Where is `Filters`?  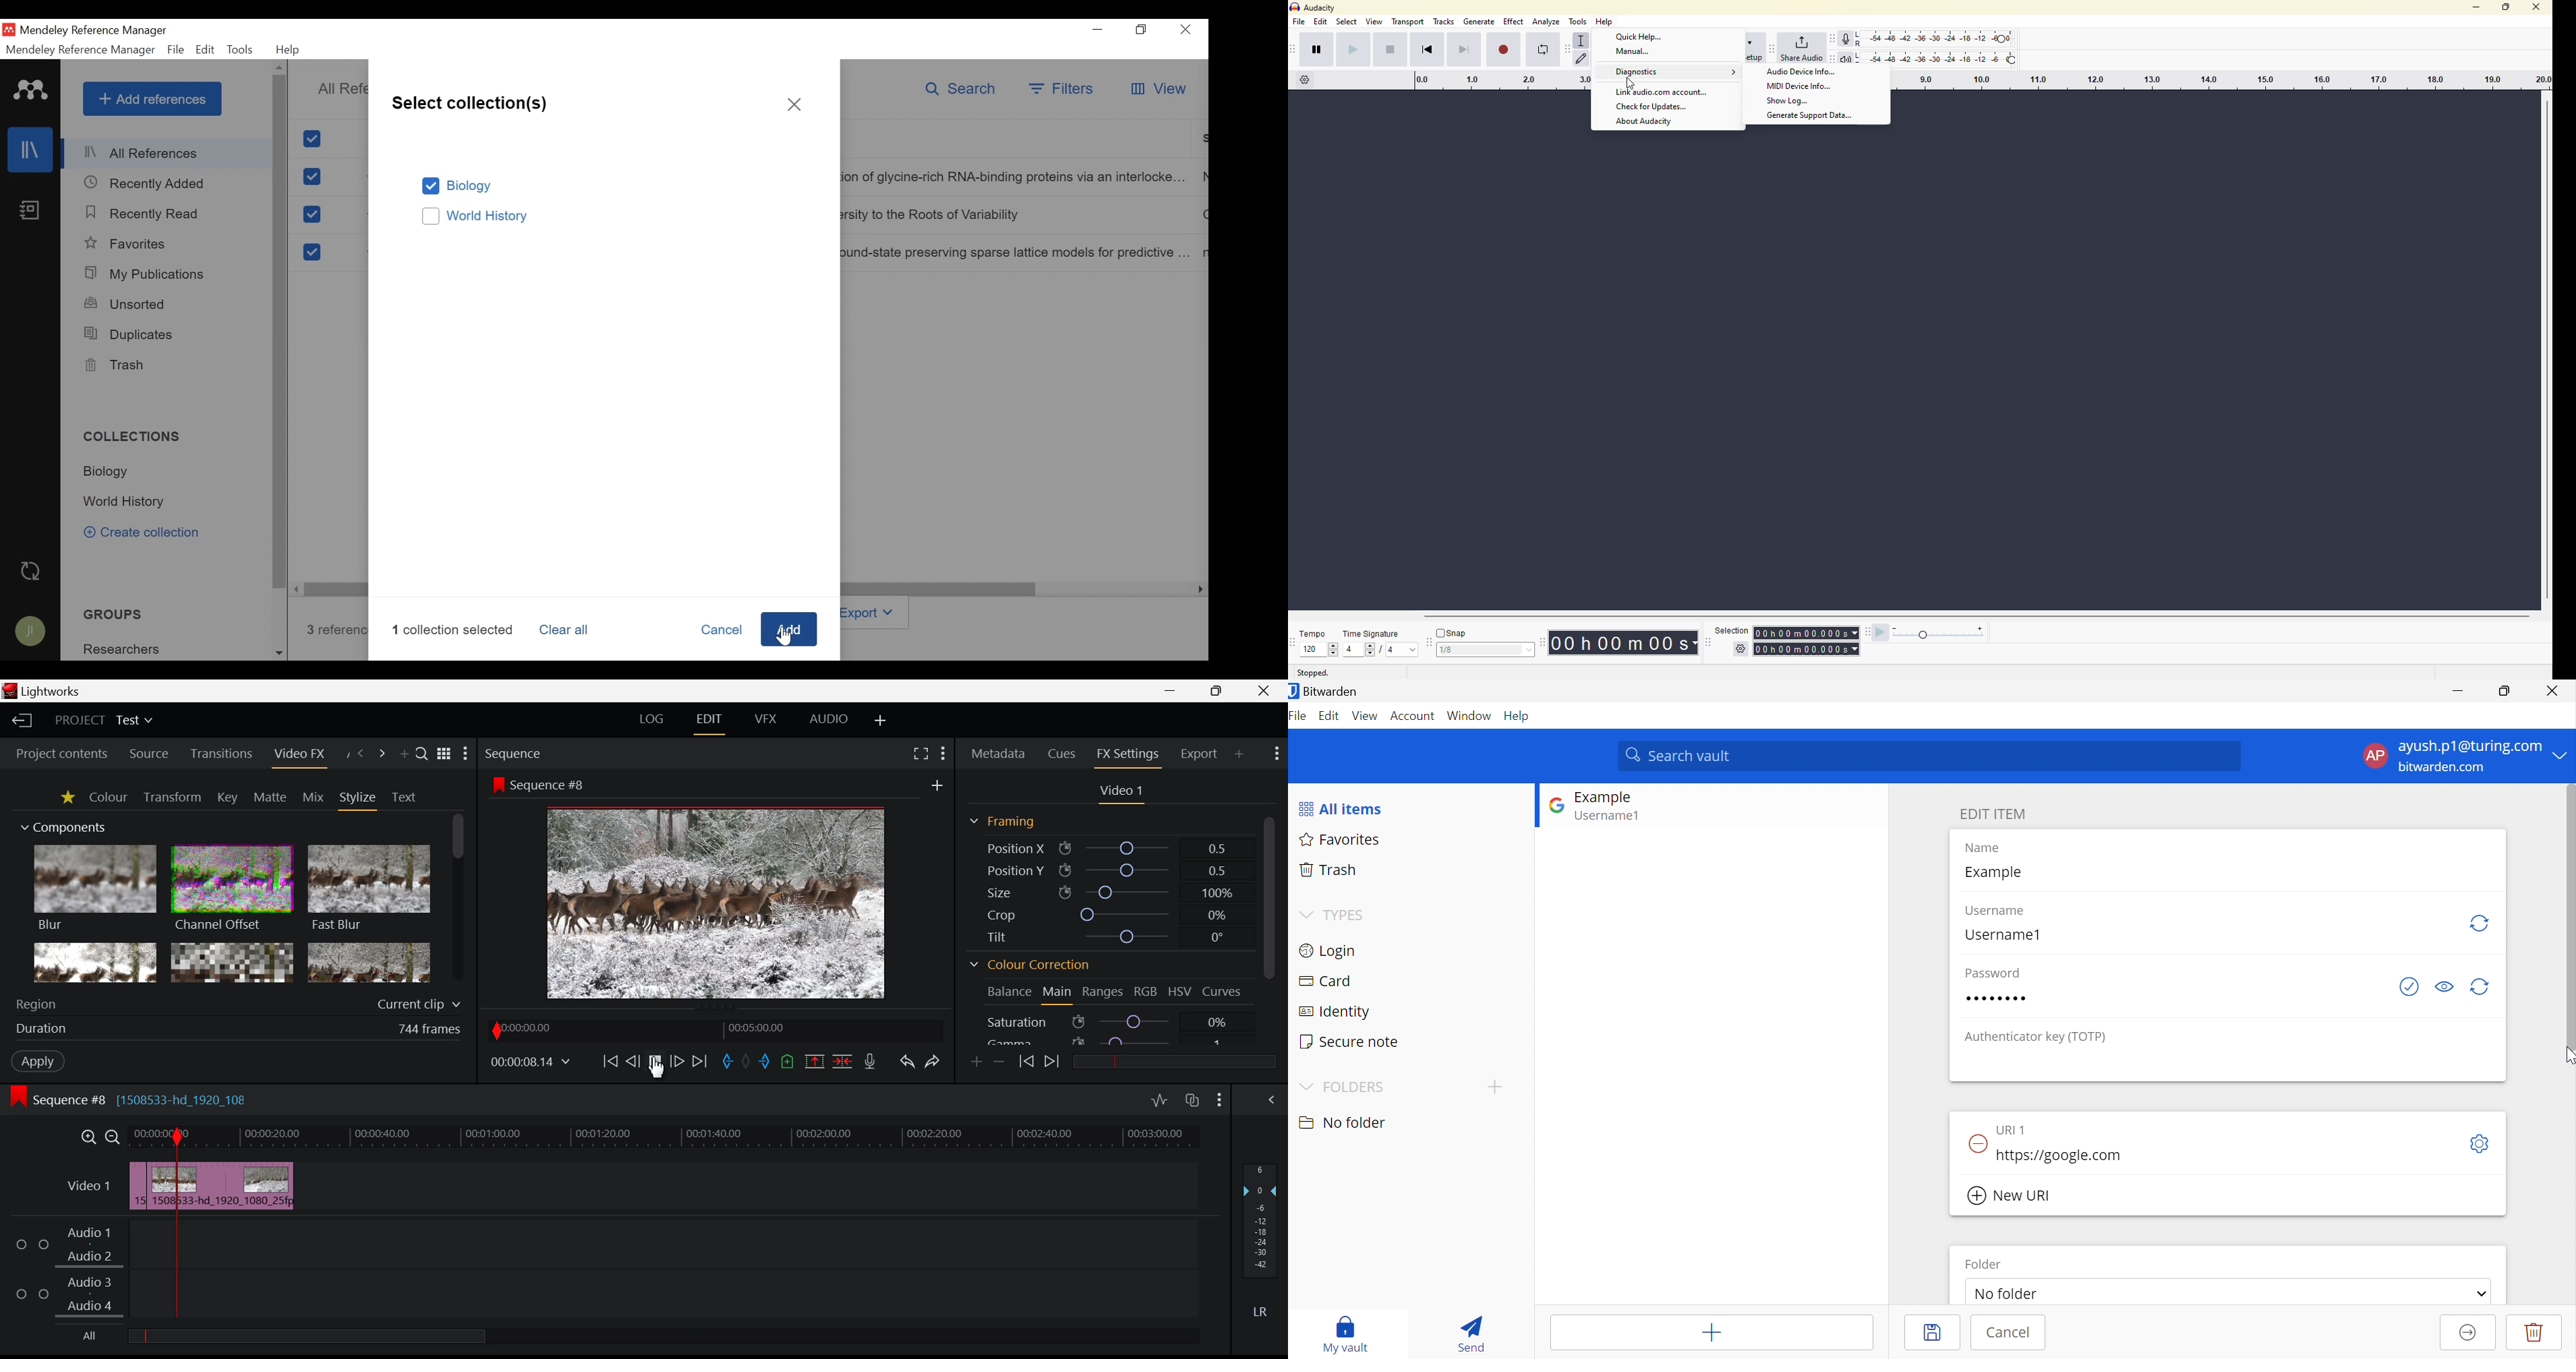 Filters is located at coordinates (1062, 90).